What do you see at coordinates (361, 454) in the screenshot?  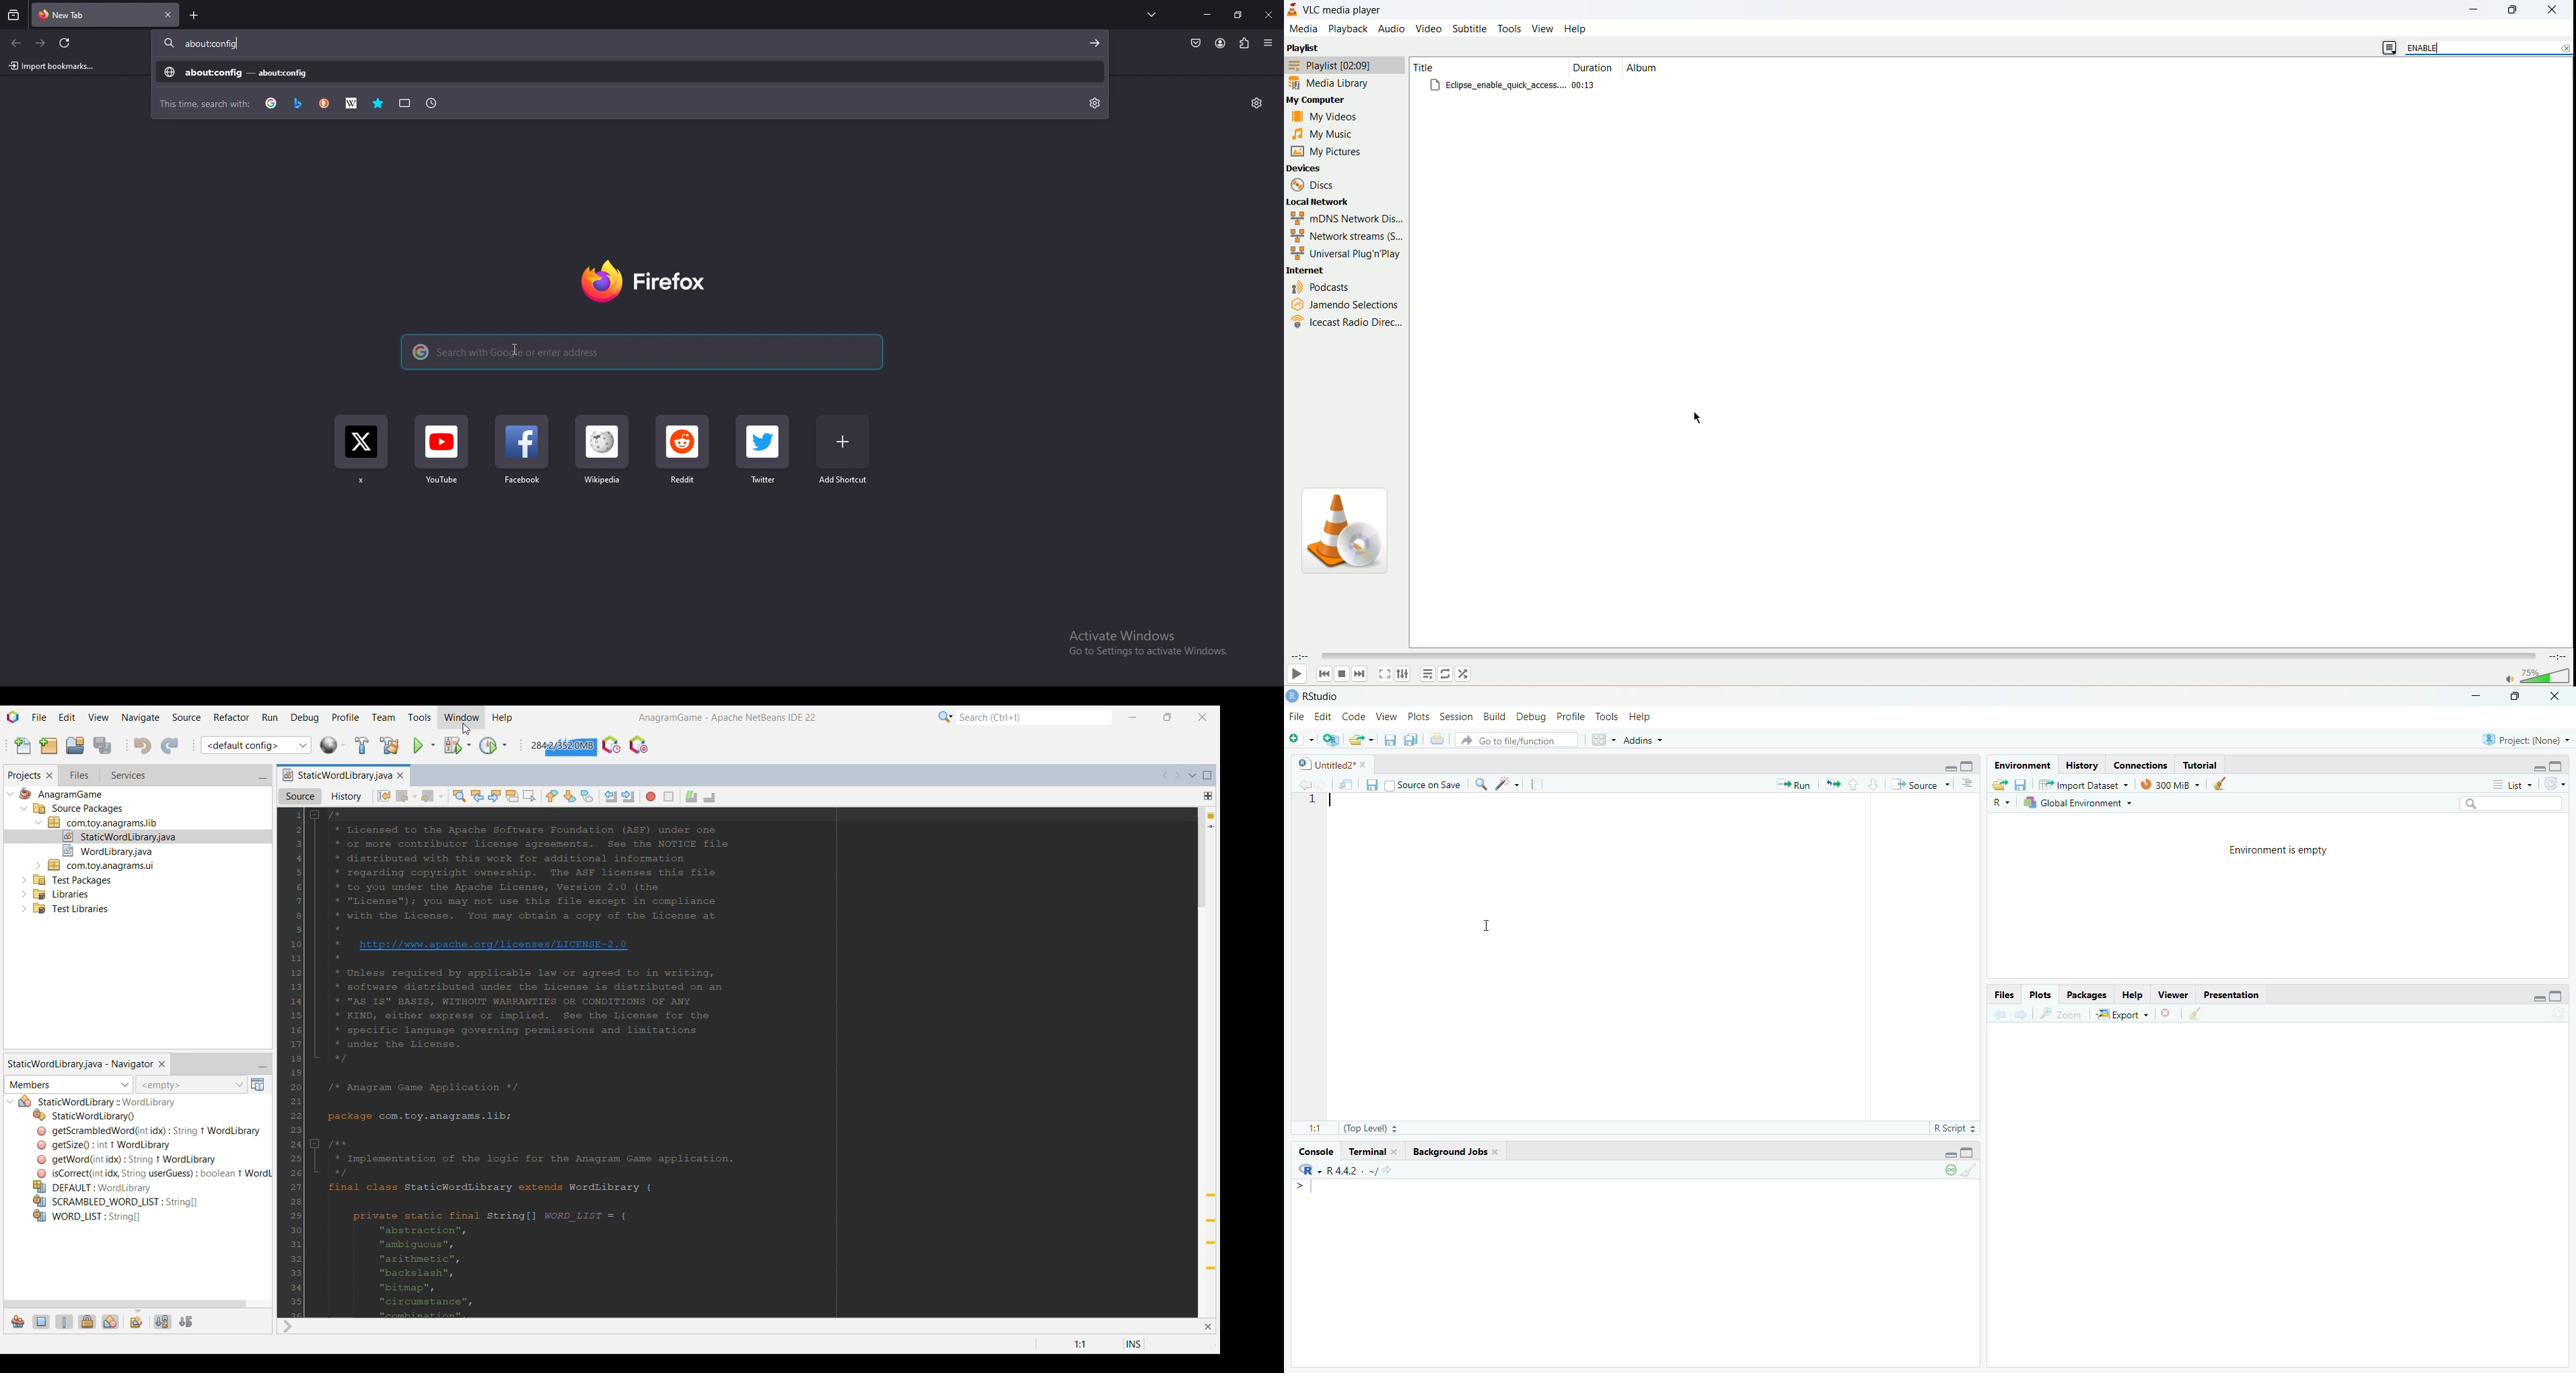 I see `twitter` at bounding box center [361, 454].